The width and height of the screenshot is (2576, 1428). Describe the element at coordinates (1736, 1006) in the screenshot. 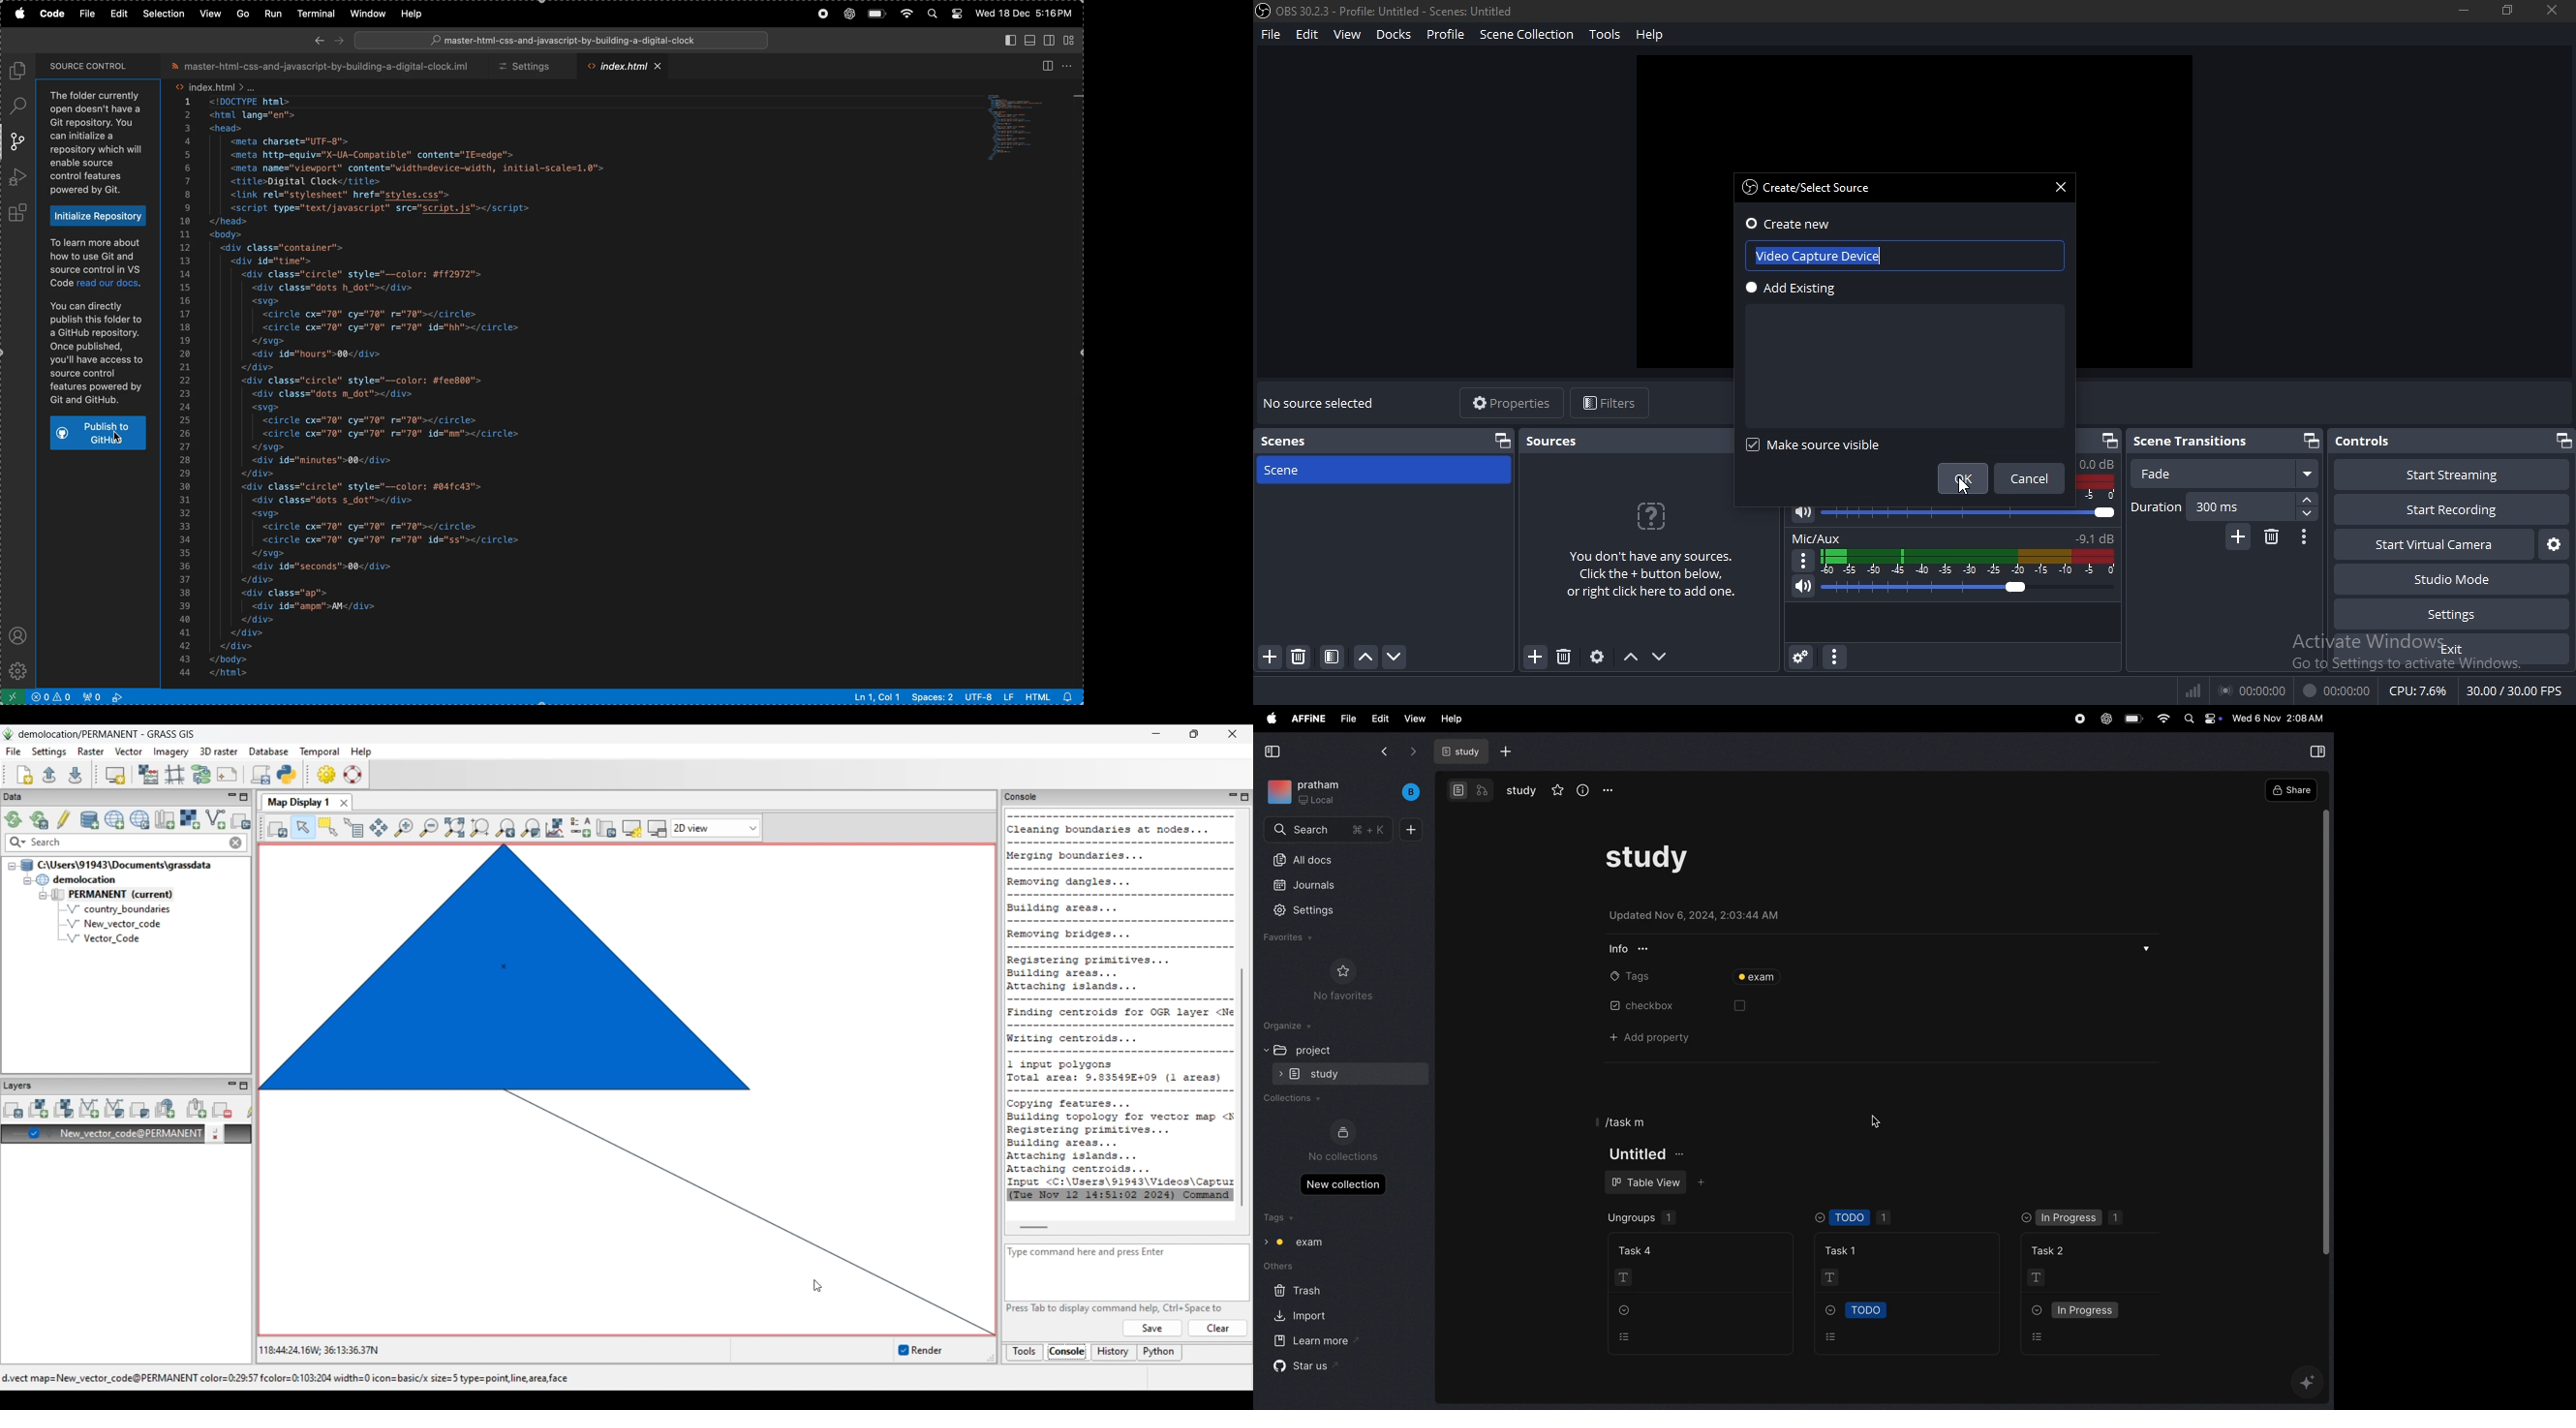

I see `box` at that location.